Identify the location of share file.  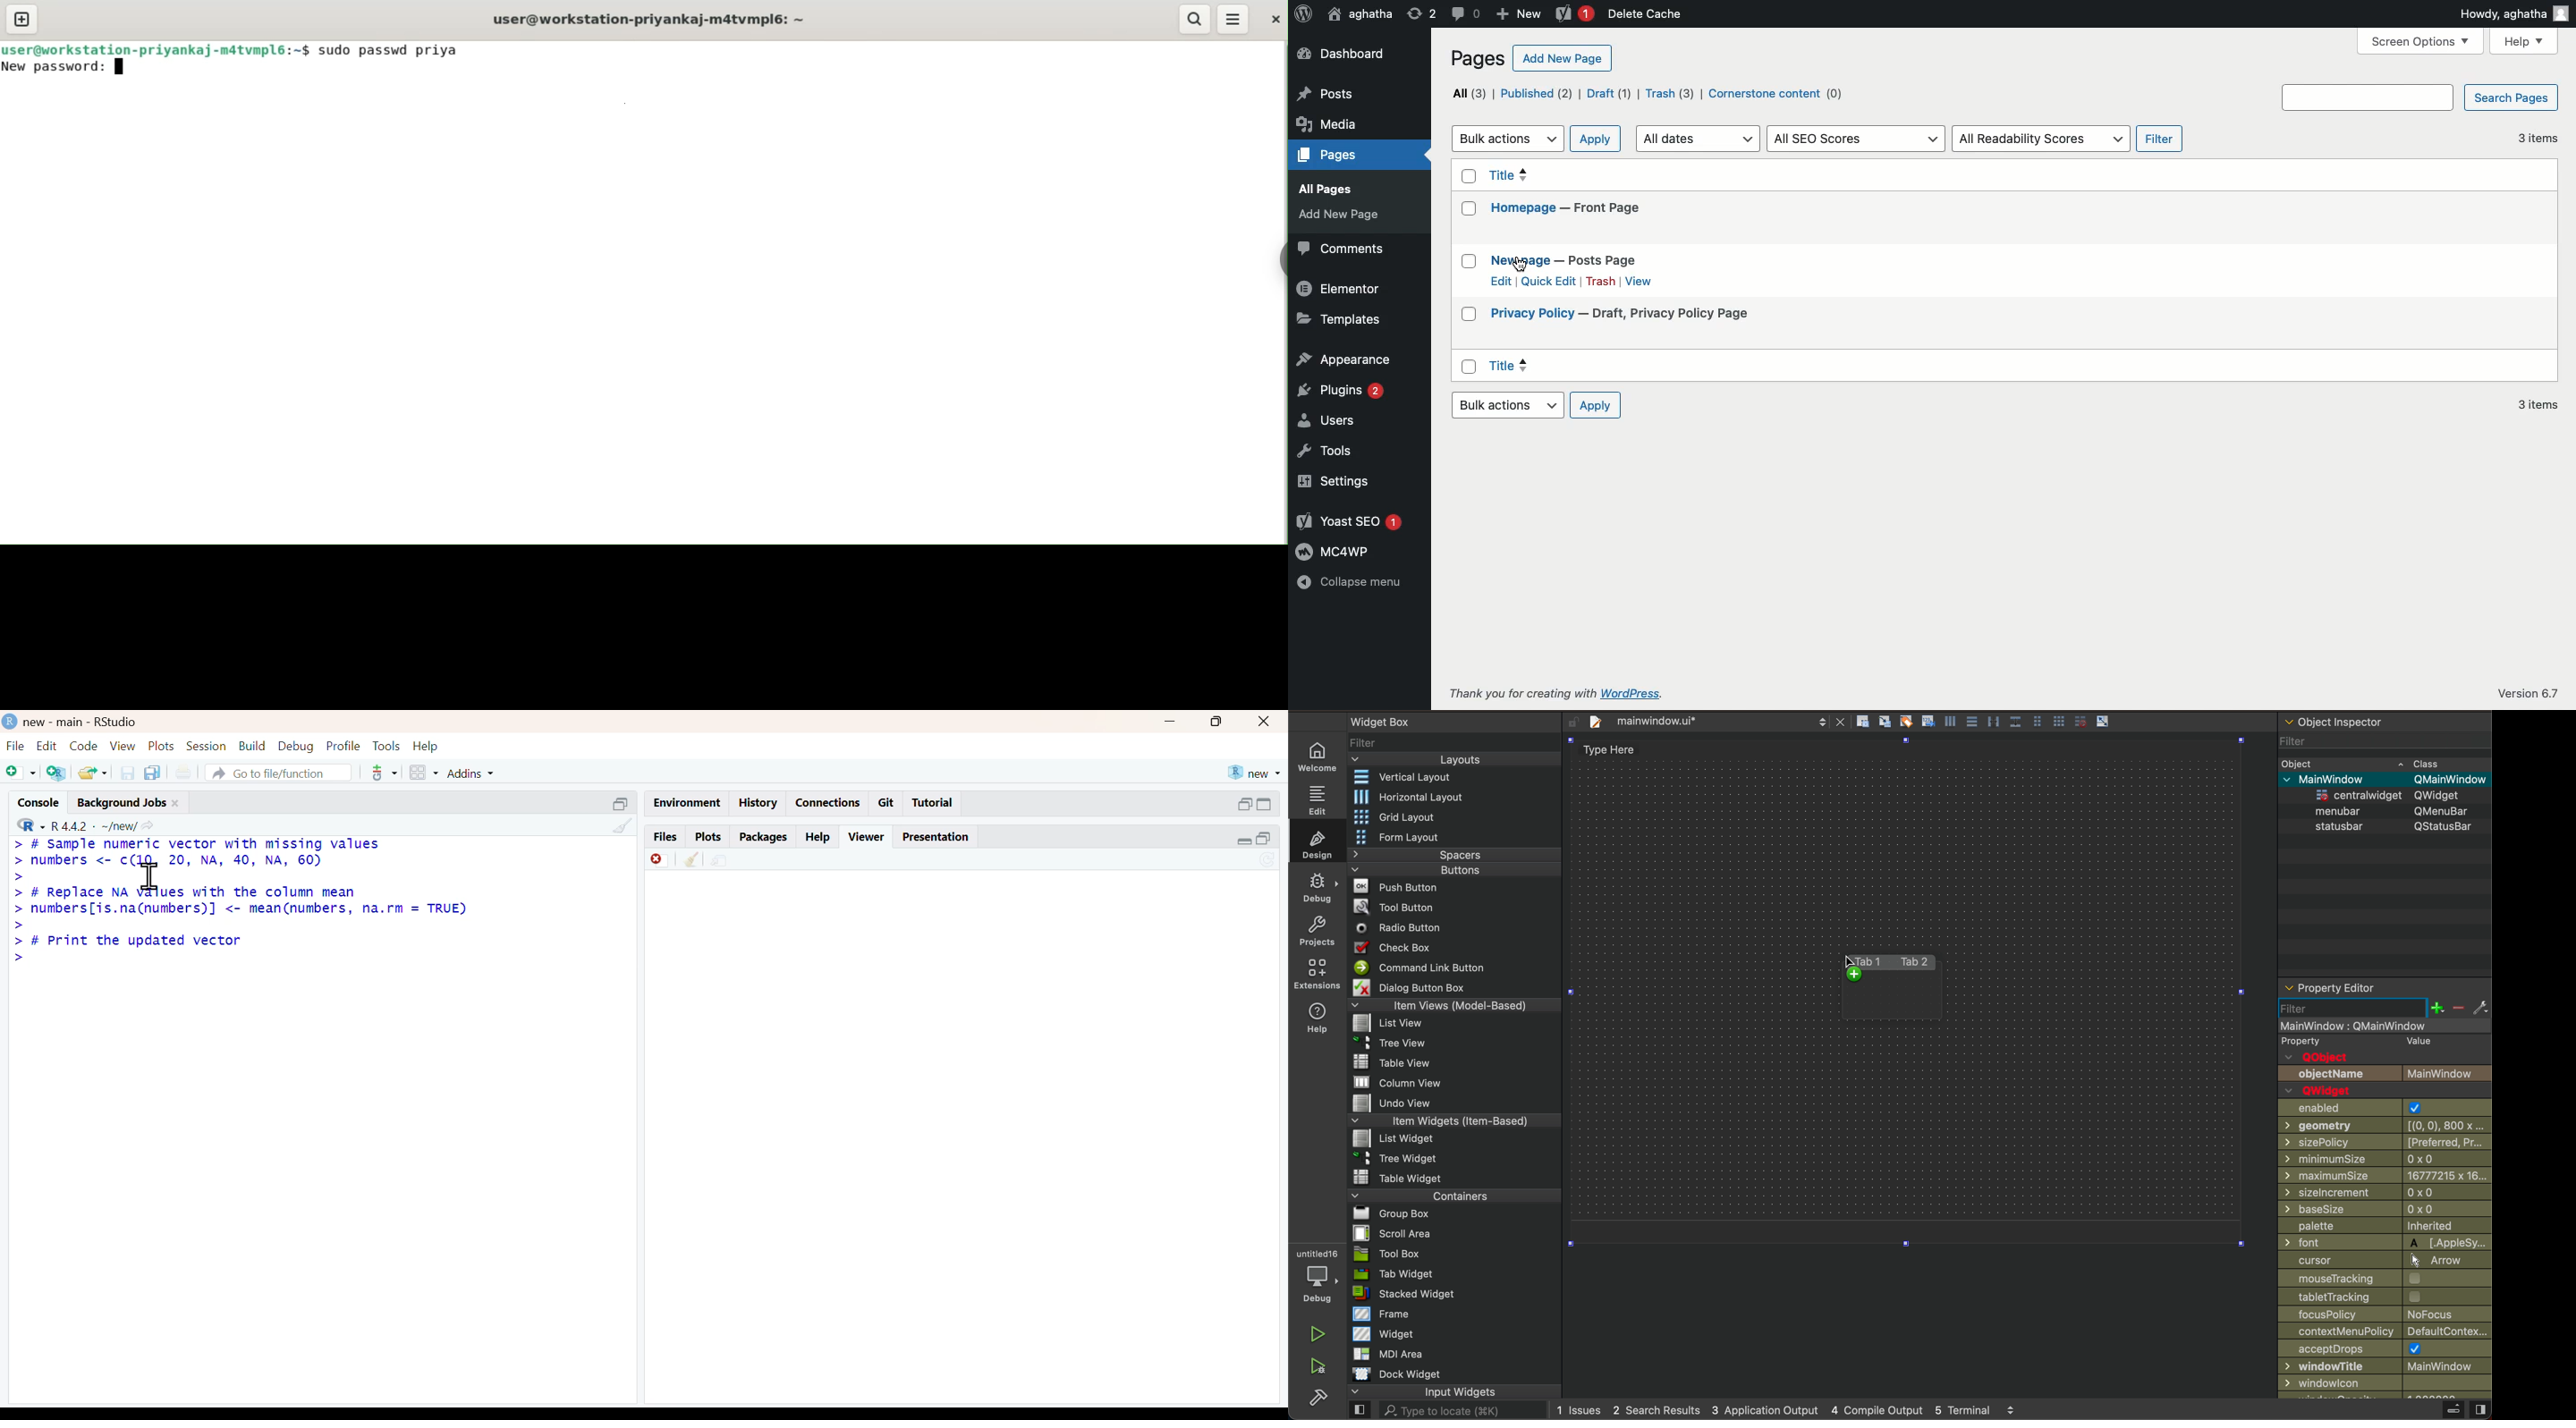
(722, 861).